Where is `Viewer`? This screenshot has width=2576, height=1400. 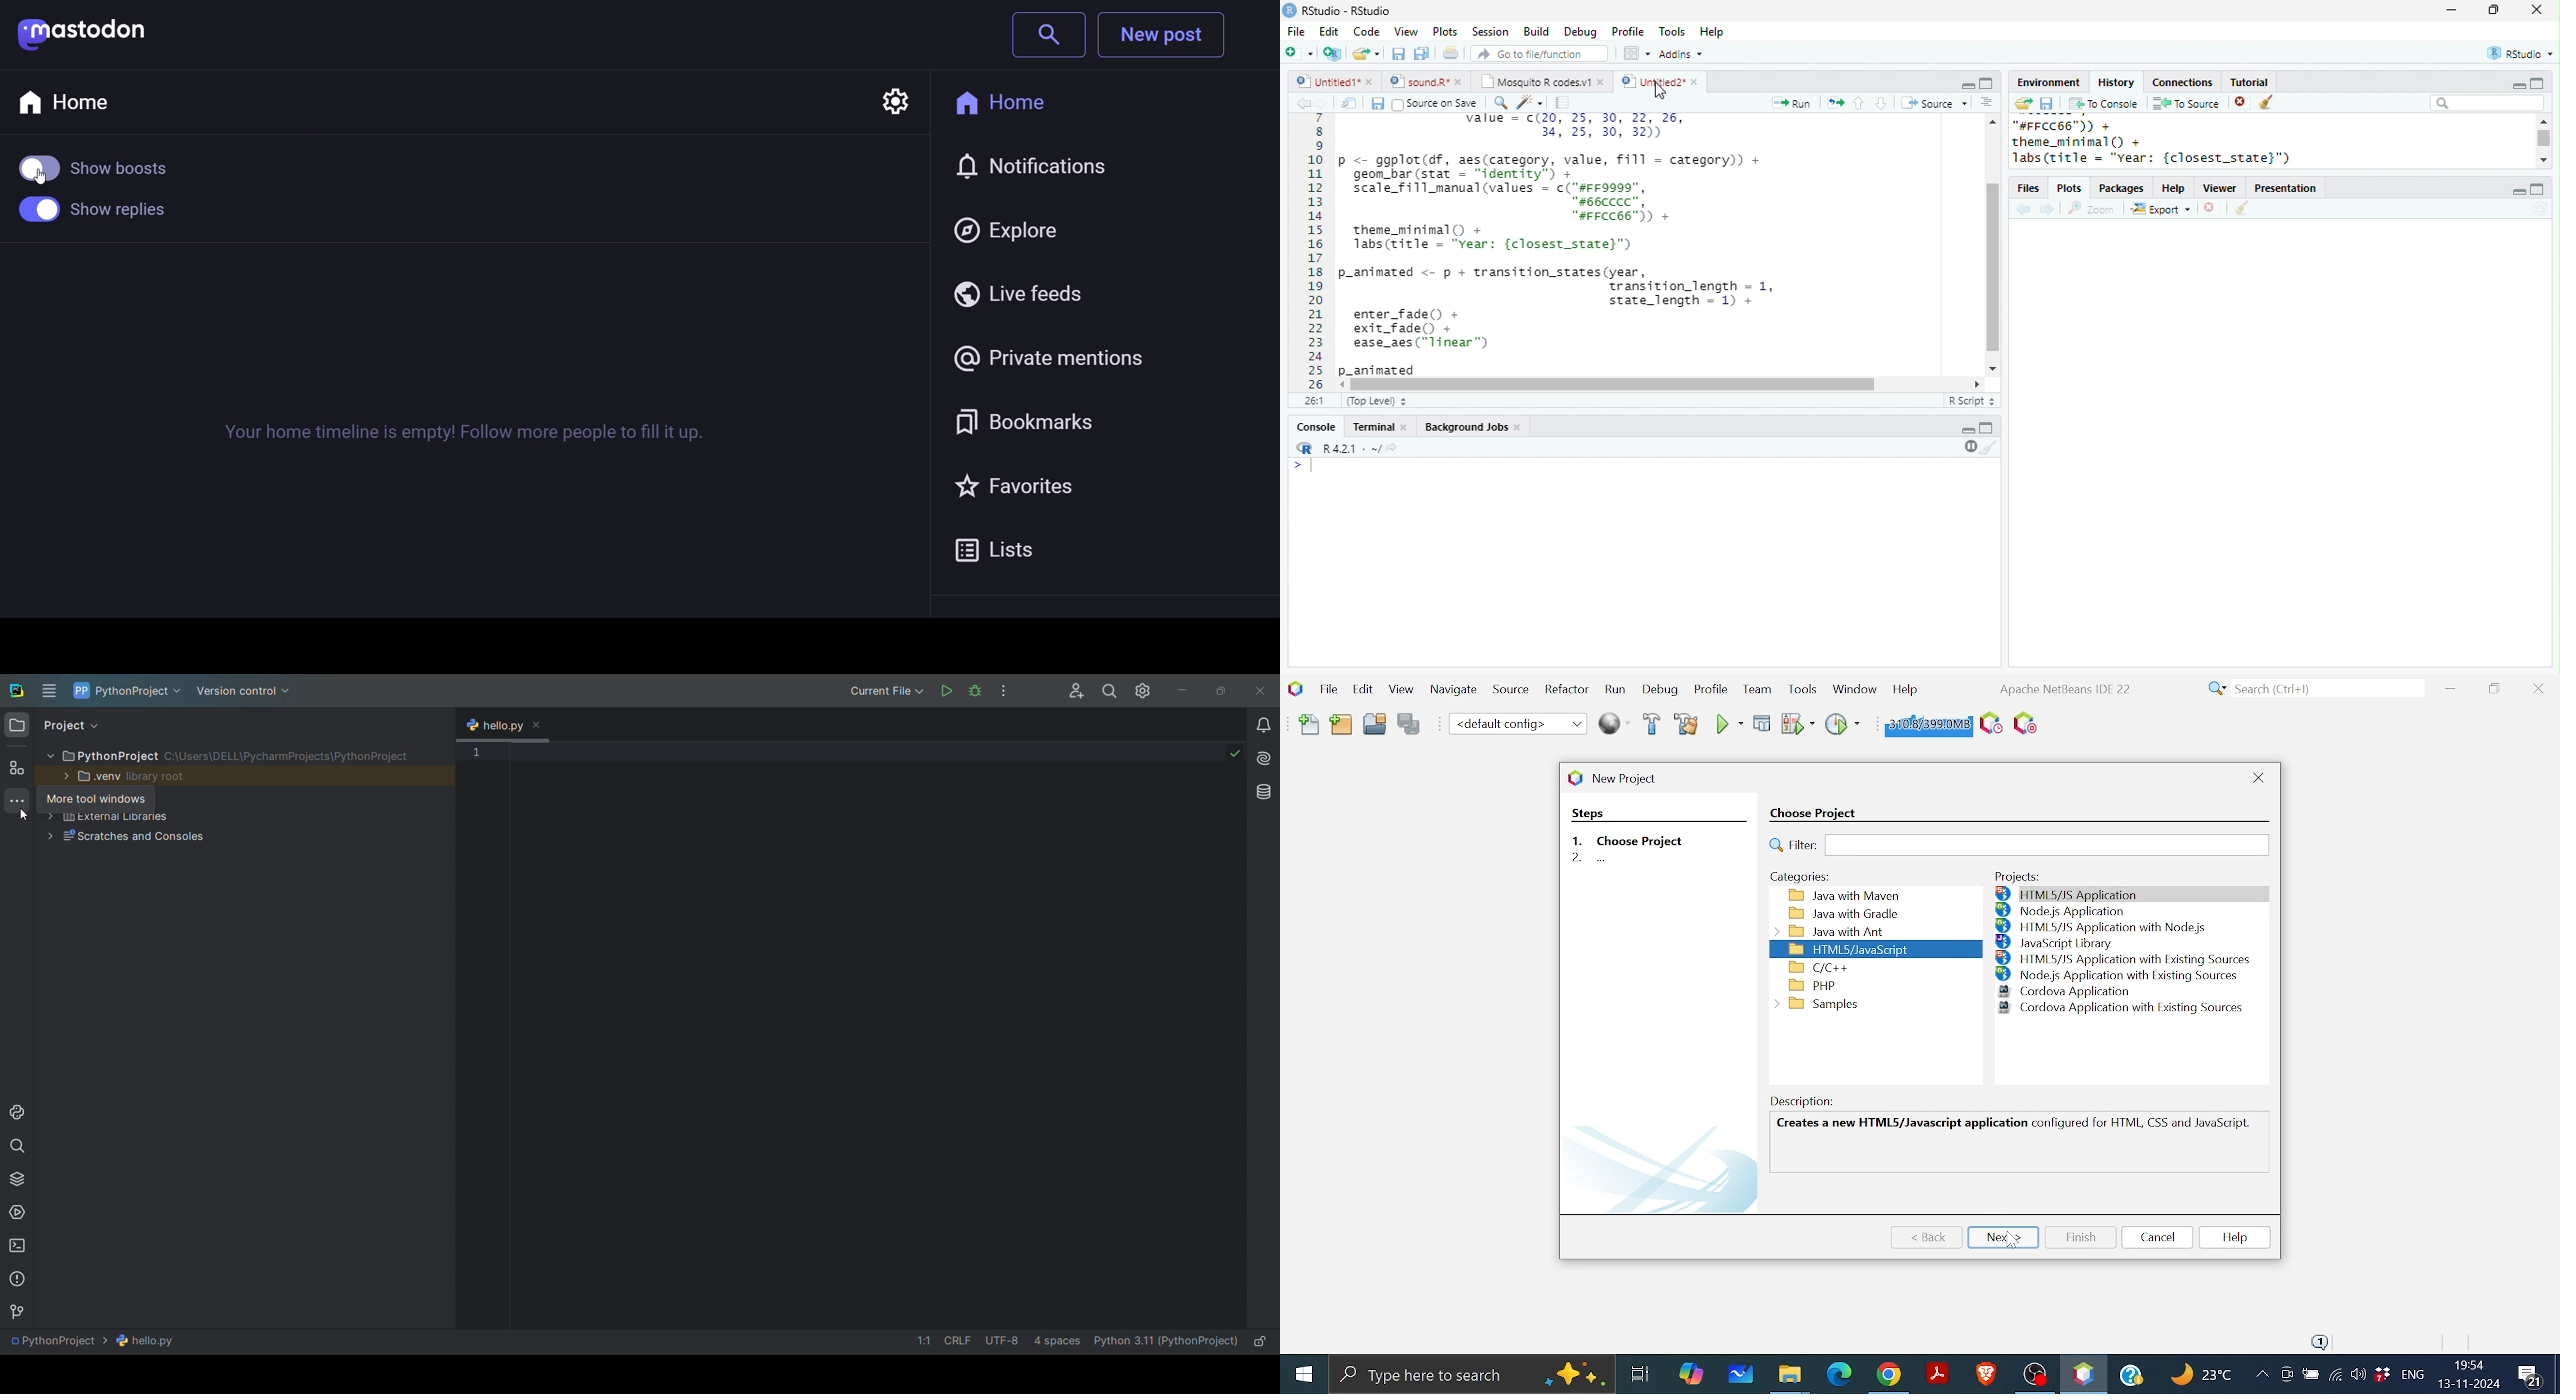 Viewer is located at coordinates (2220, 188).